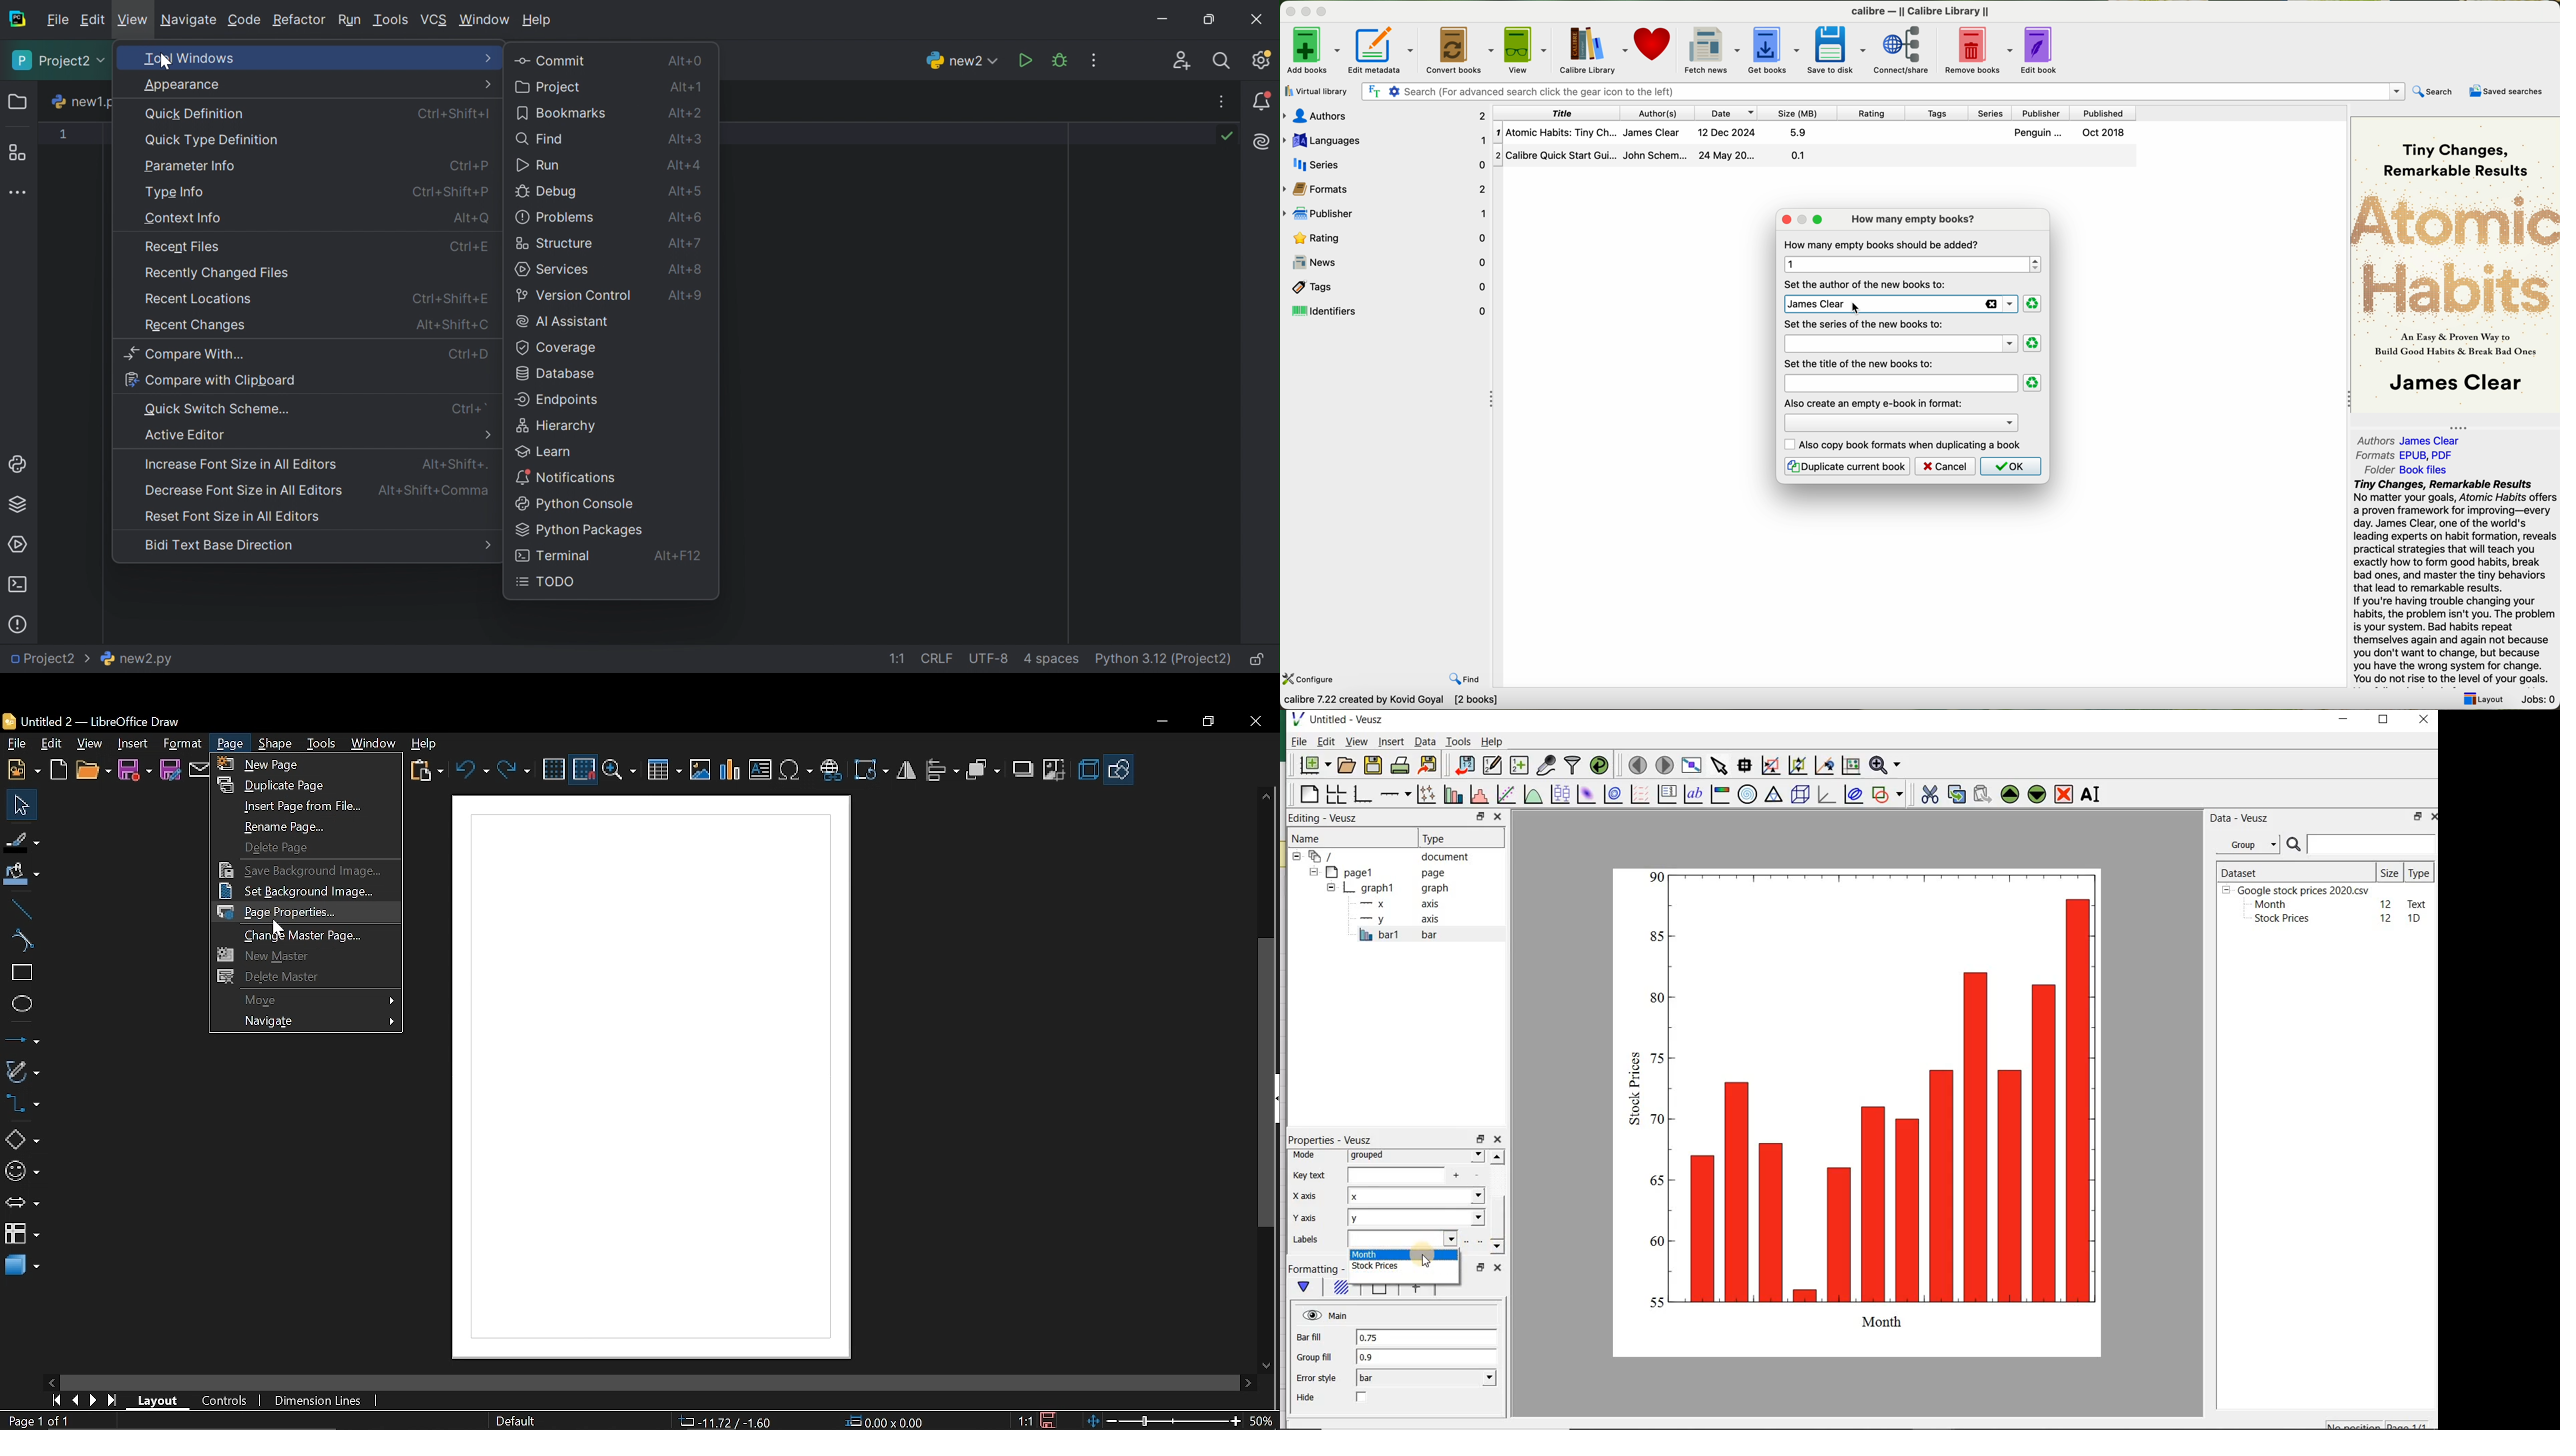 The height and width of the screenshot is (1456, 2576). Describe the element at coordinates (1379, 1291) in the screenshot. I see `Line` at that location.